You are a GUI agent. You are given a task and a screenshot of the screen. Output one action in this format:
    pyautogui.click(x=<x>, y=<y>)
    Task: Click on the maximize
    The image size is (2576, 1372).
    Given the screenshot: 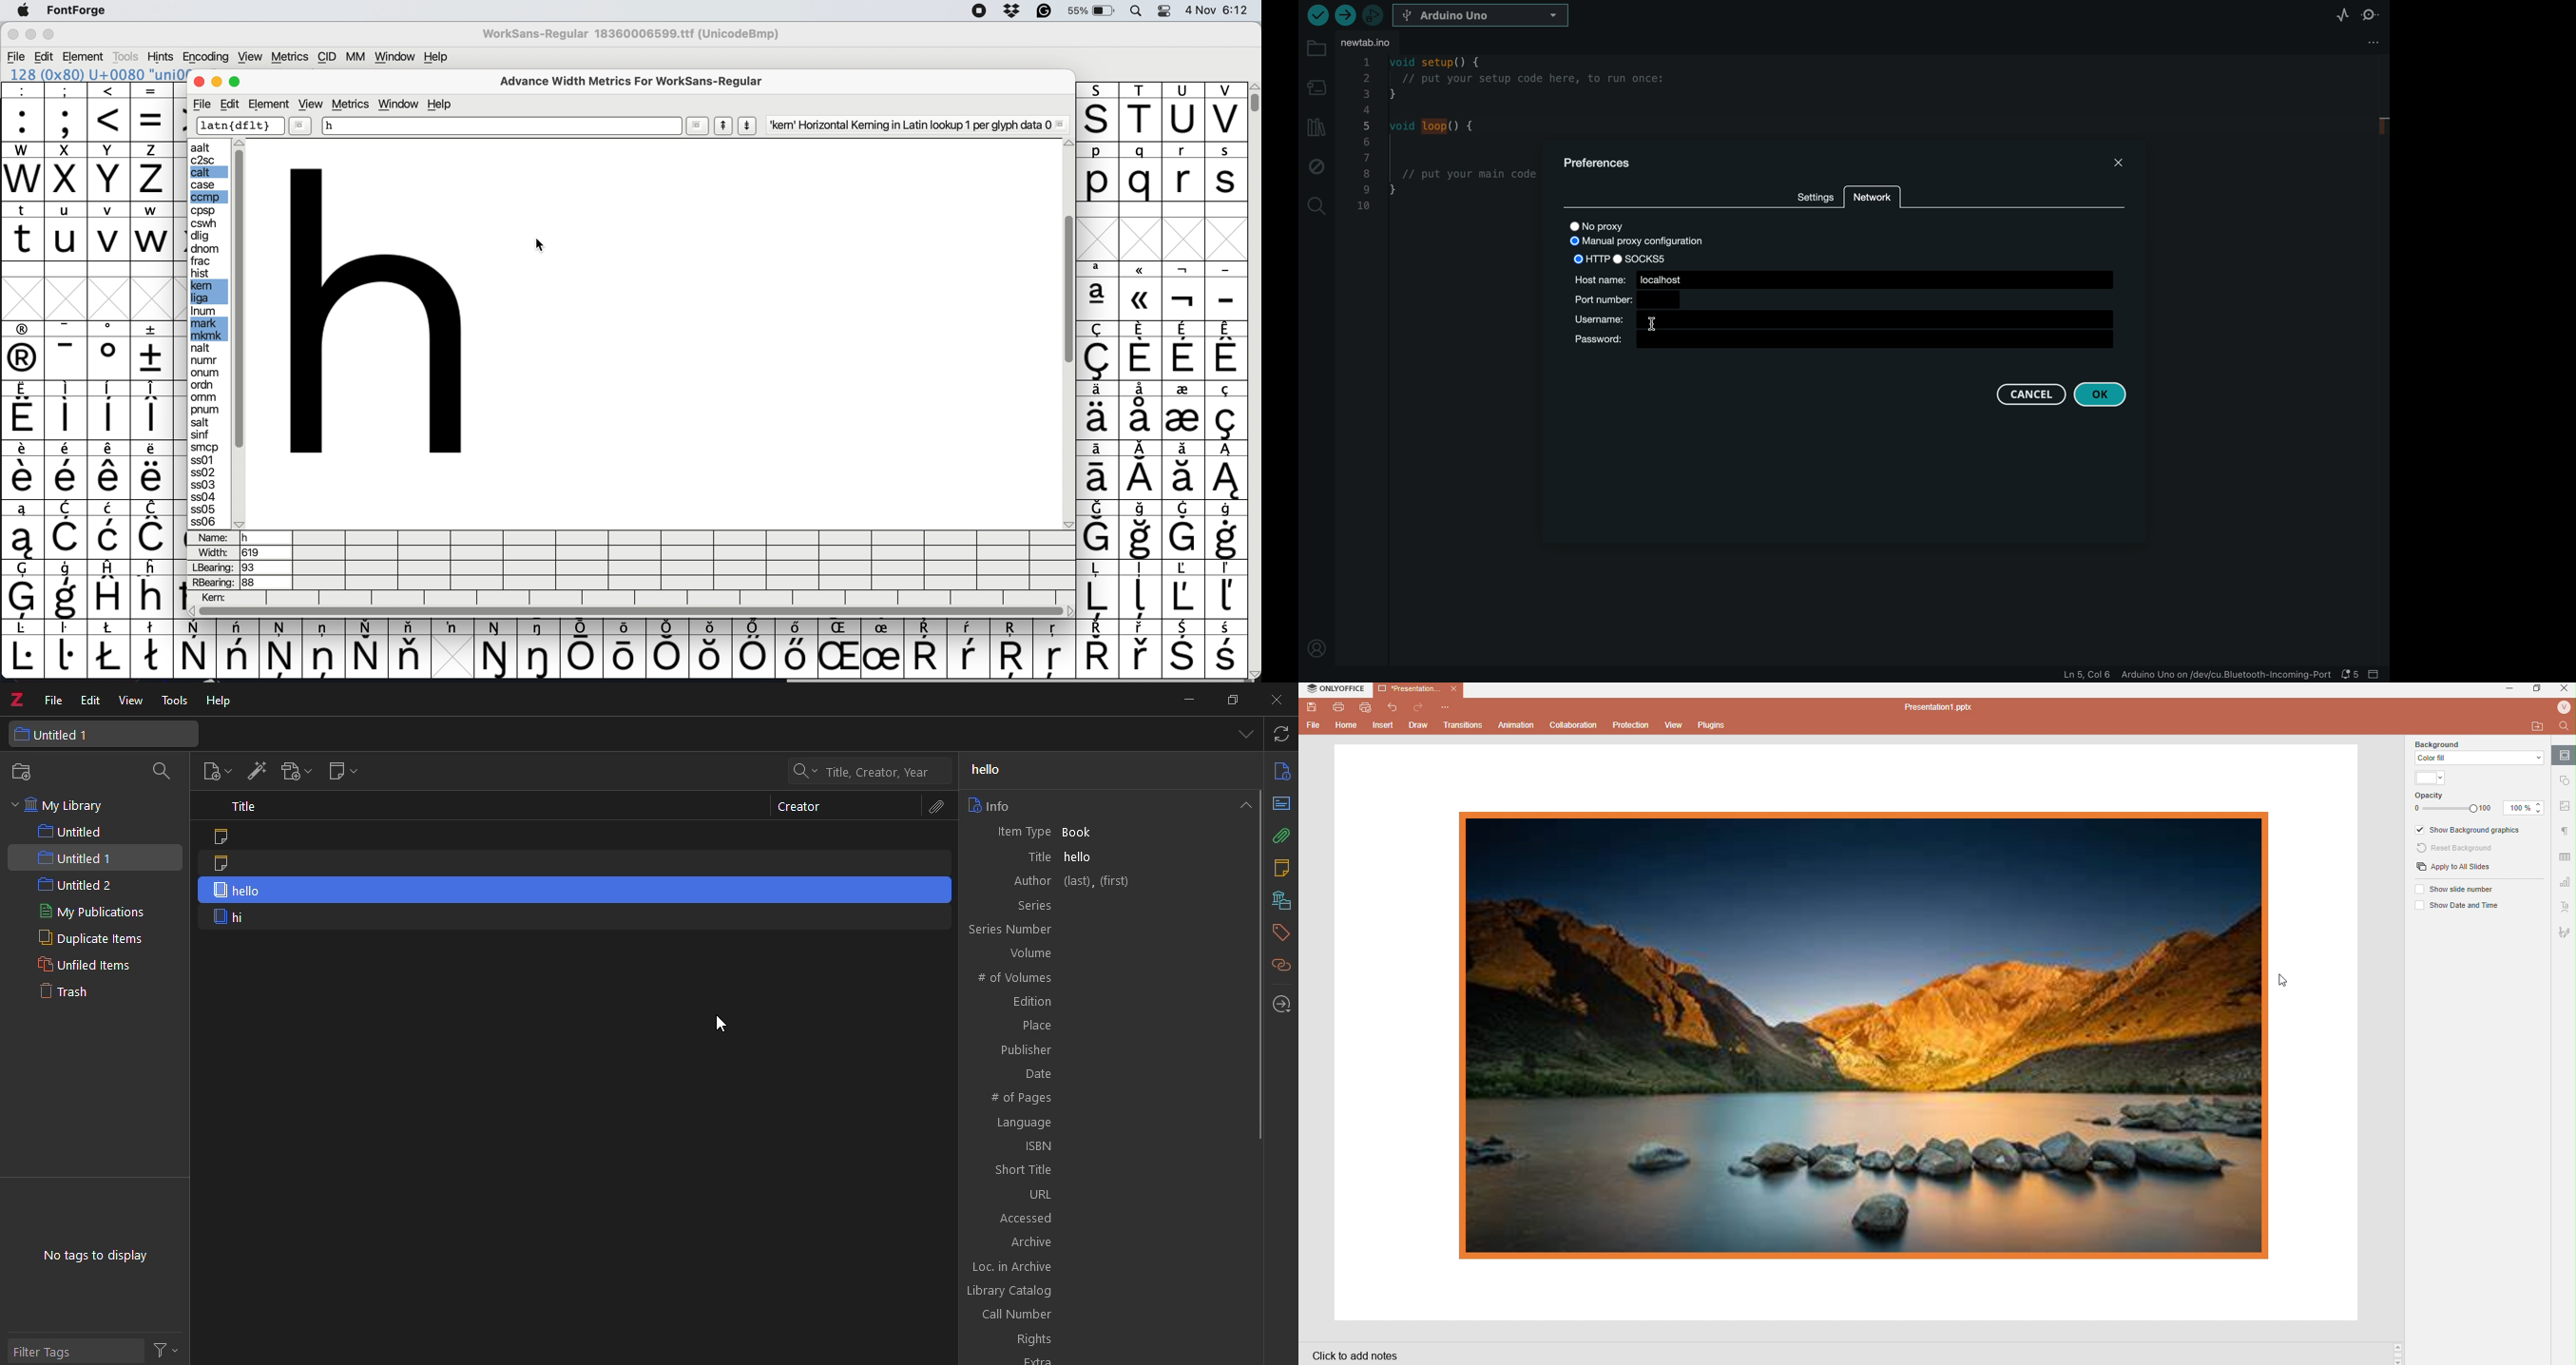 What is the action you would take?
    pyautogui.click(x=1231, y=701)
    